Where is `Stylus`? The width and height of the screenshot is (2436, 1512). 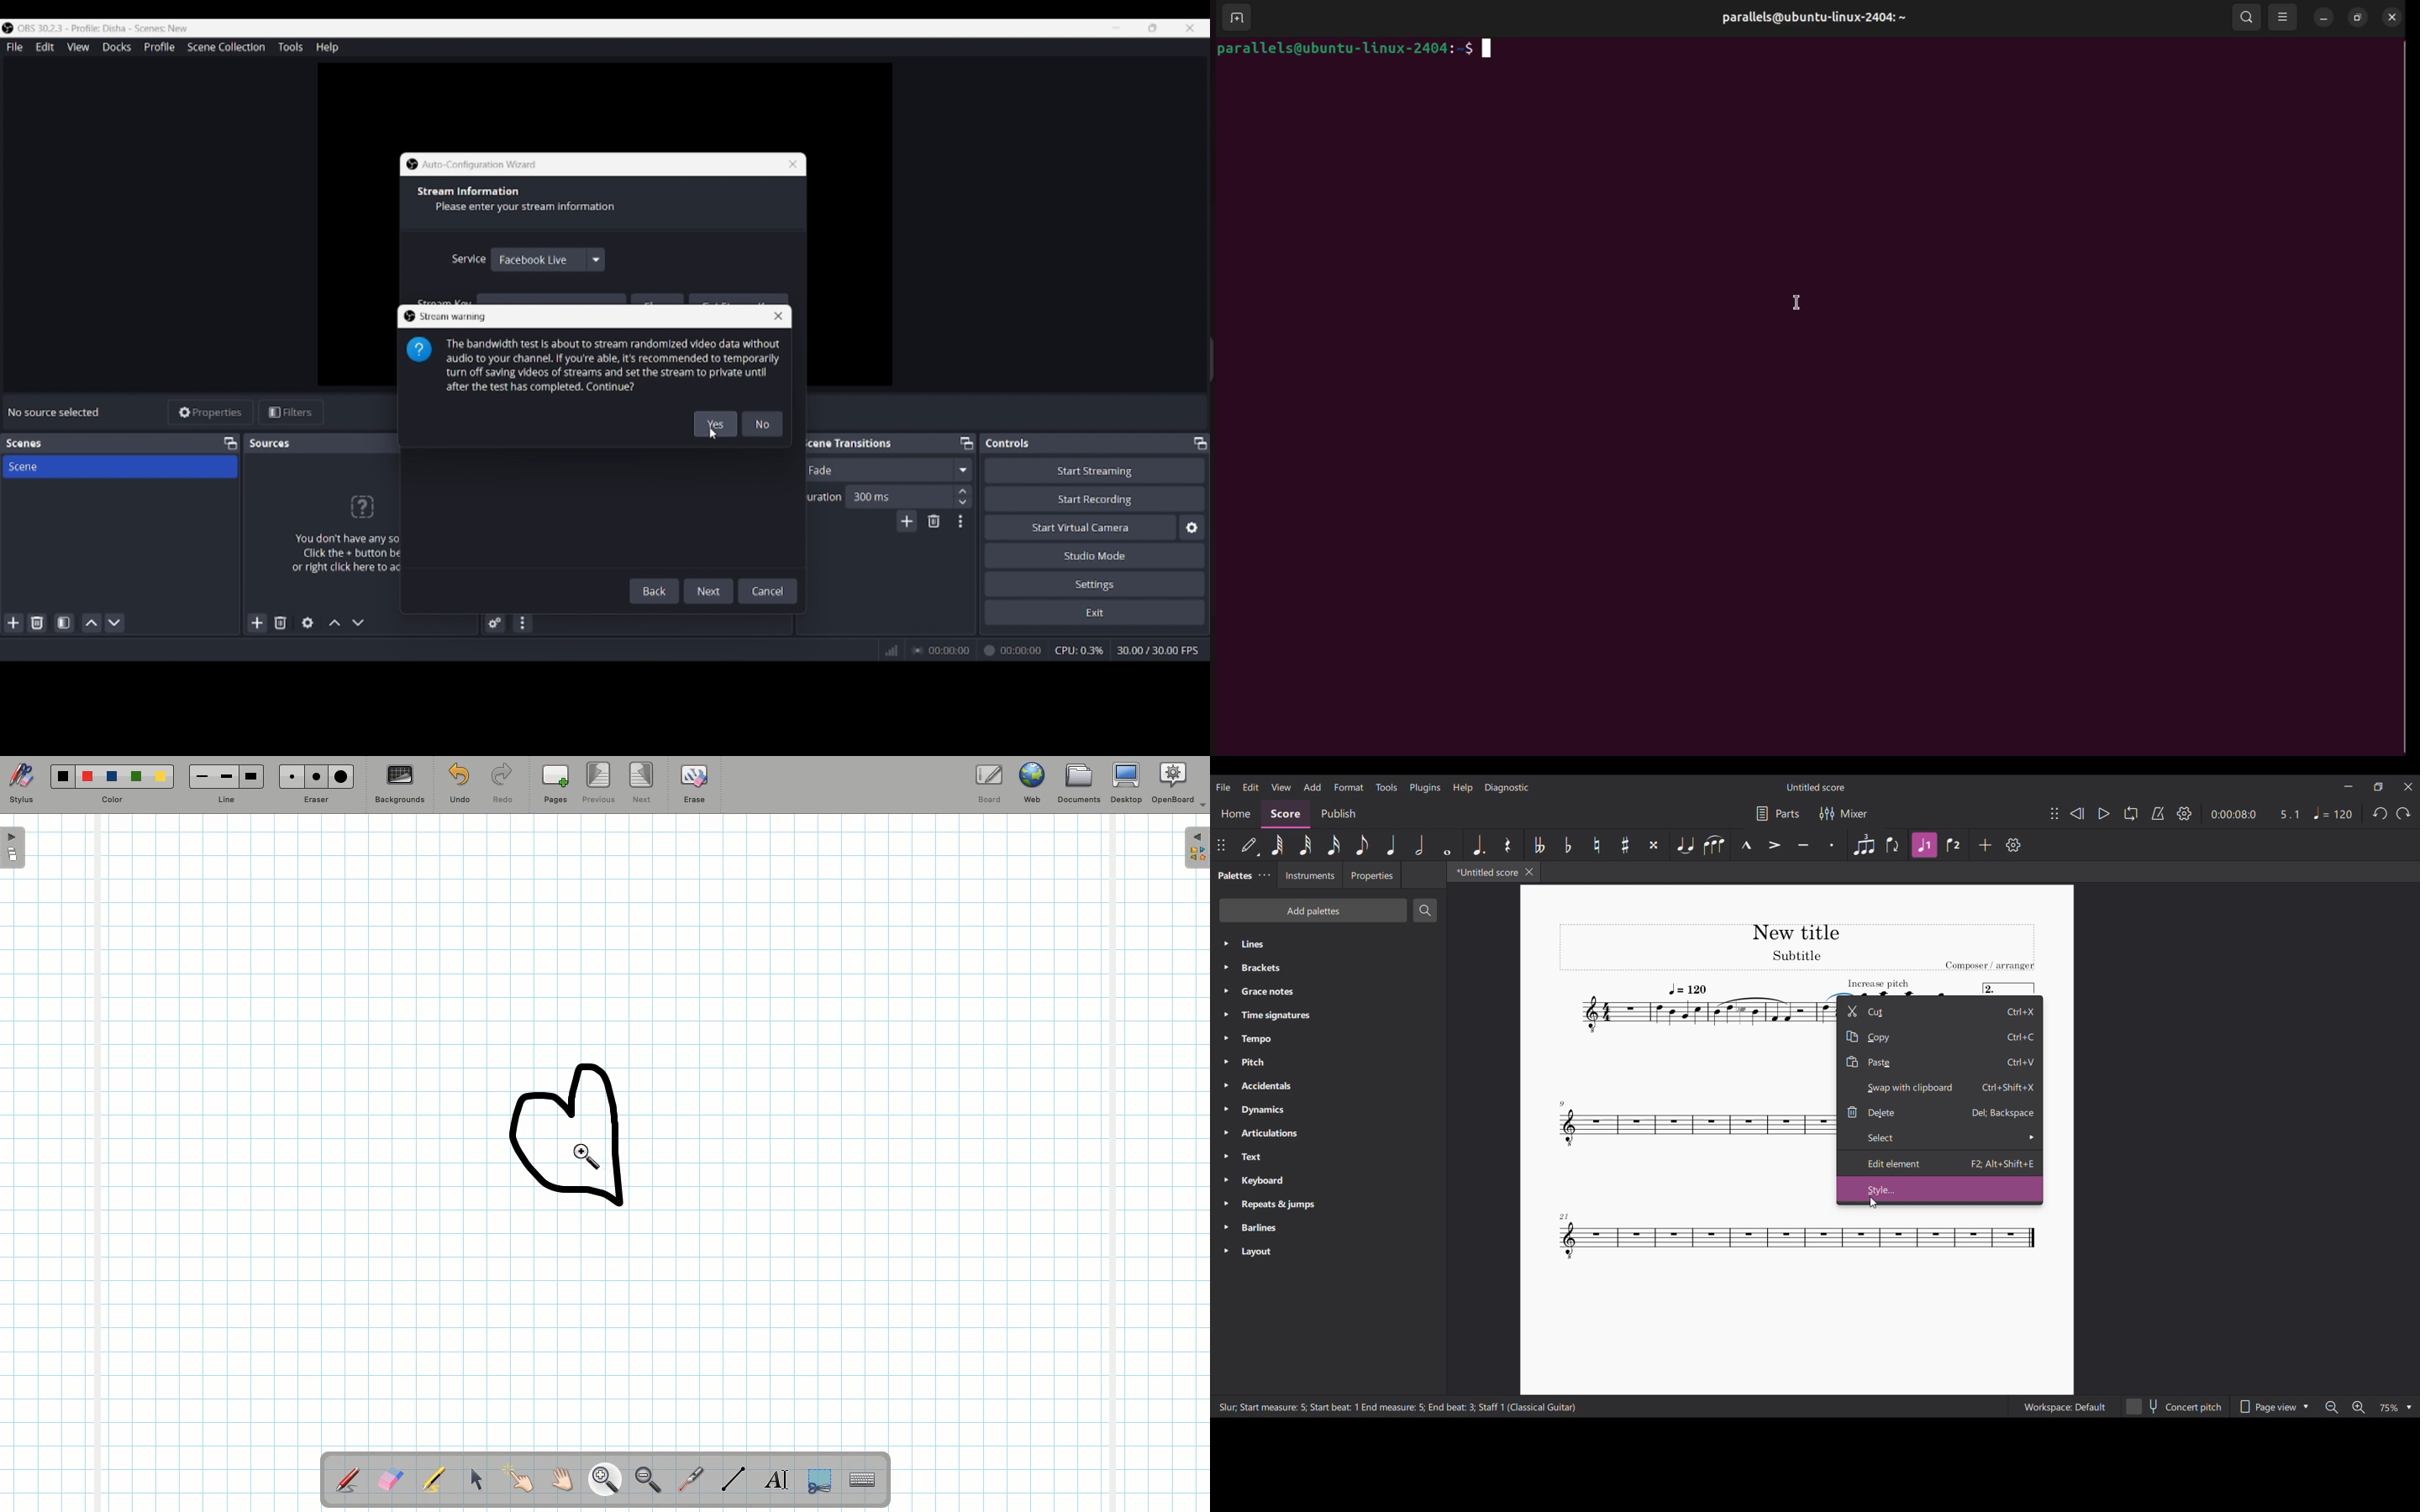
Stylus is located at coordinates (23, 784).